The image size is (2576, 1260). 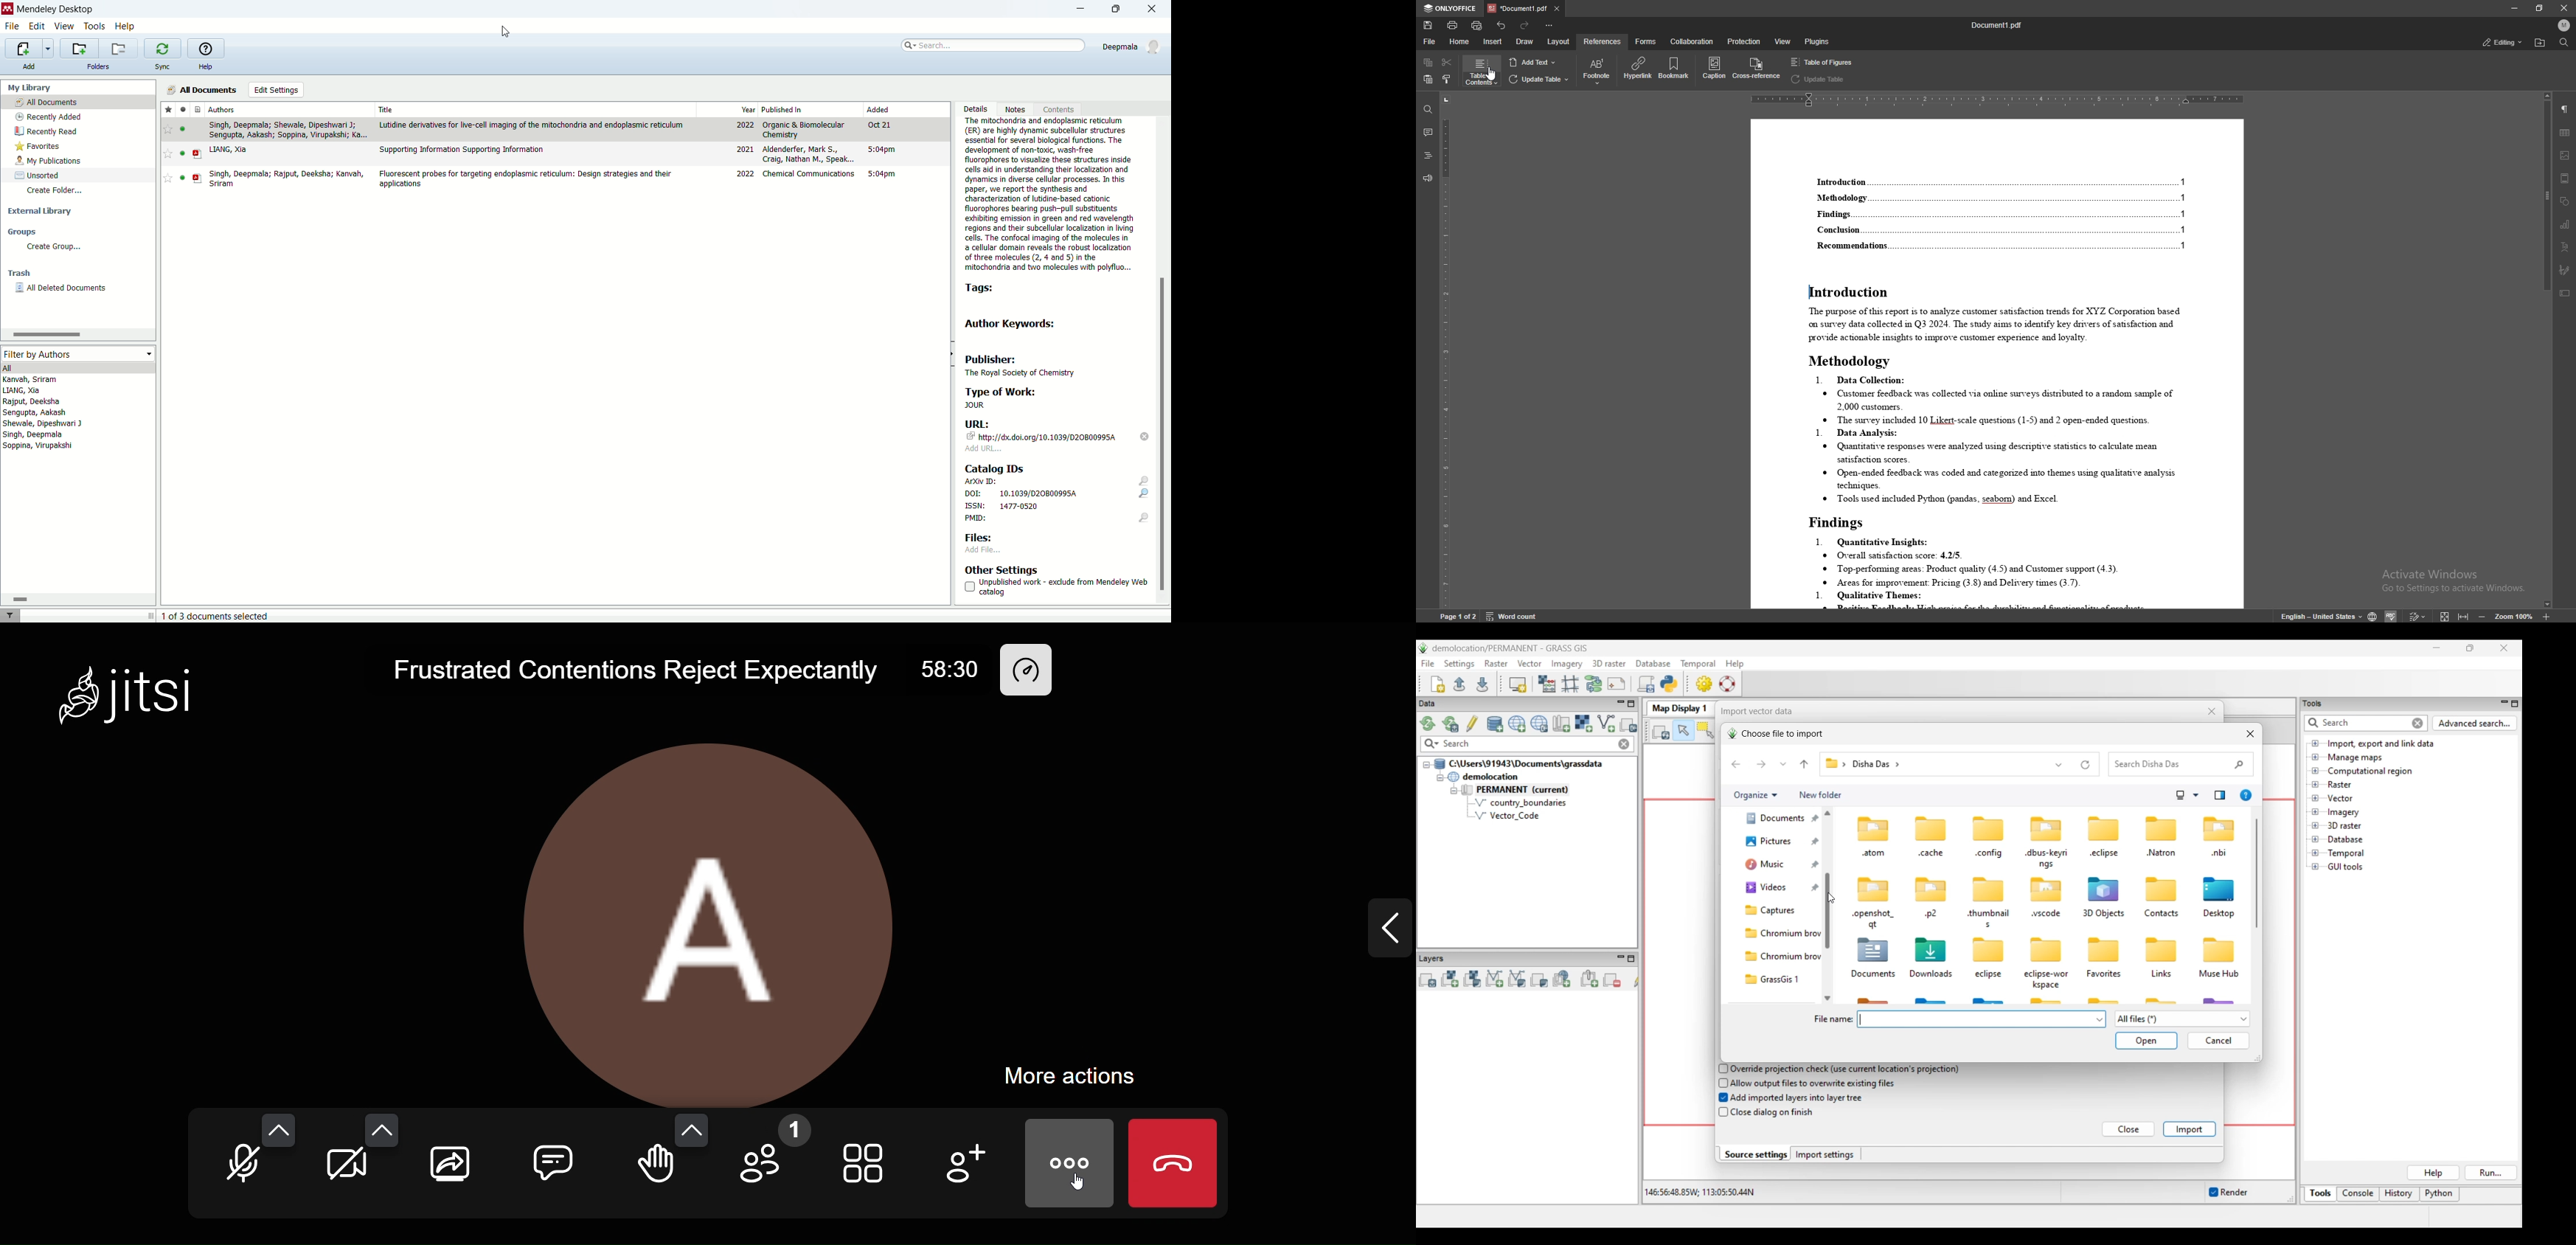 I want to click on create group, so click(x=55, y=247).